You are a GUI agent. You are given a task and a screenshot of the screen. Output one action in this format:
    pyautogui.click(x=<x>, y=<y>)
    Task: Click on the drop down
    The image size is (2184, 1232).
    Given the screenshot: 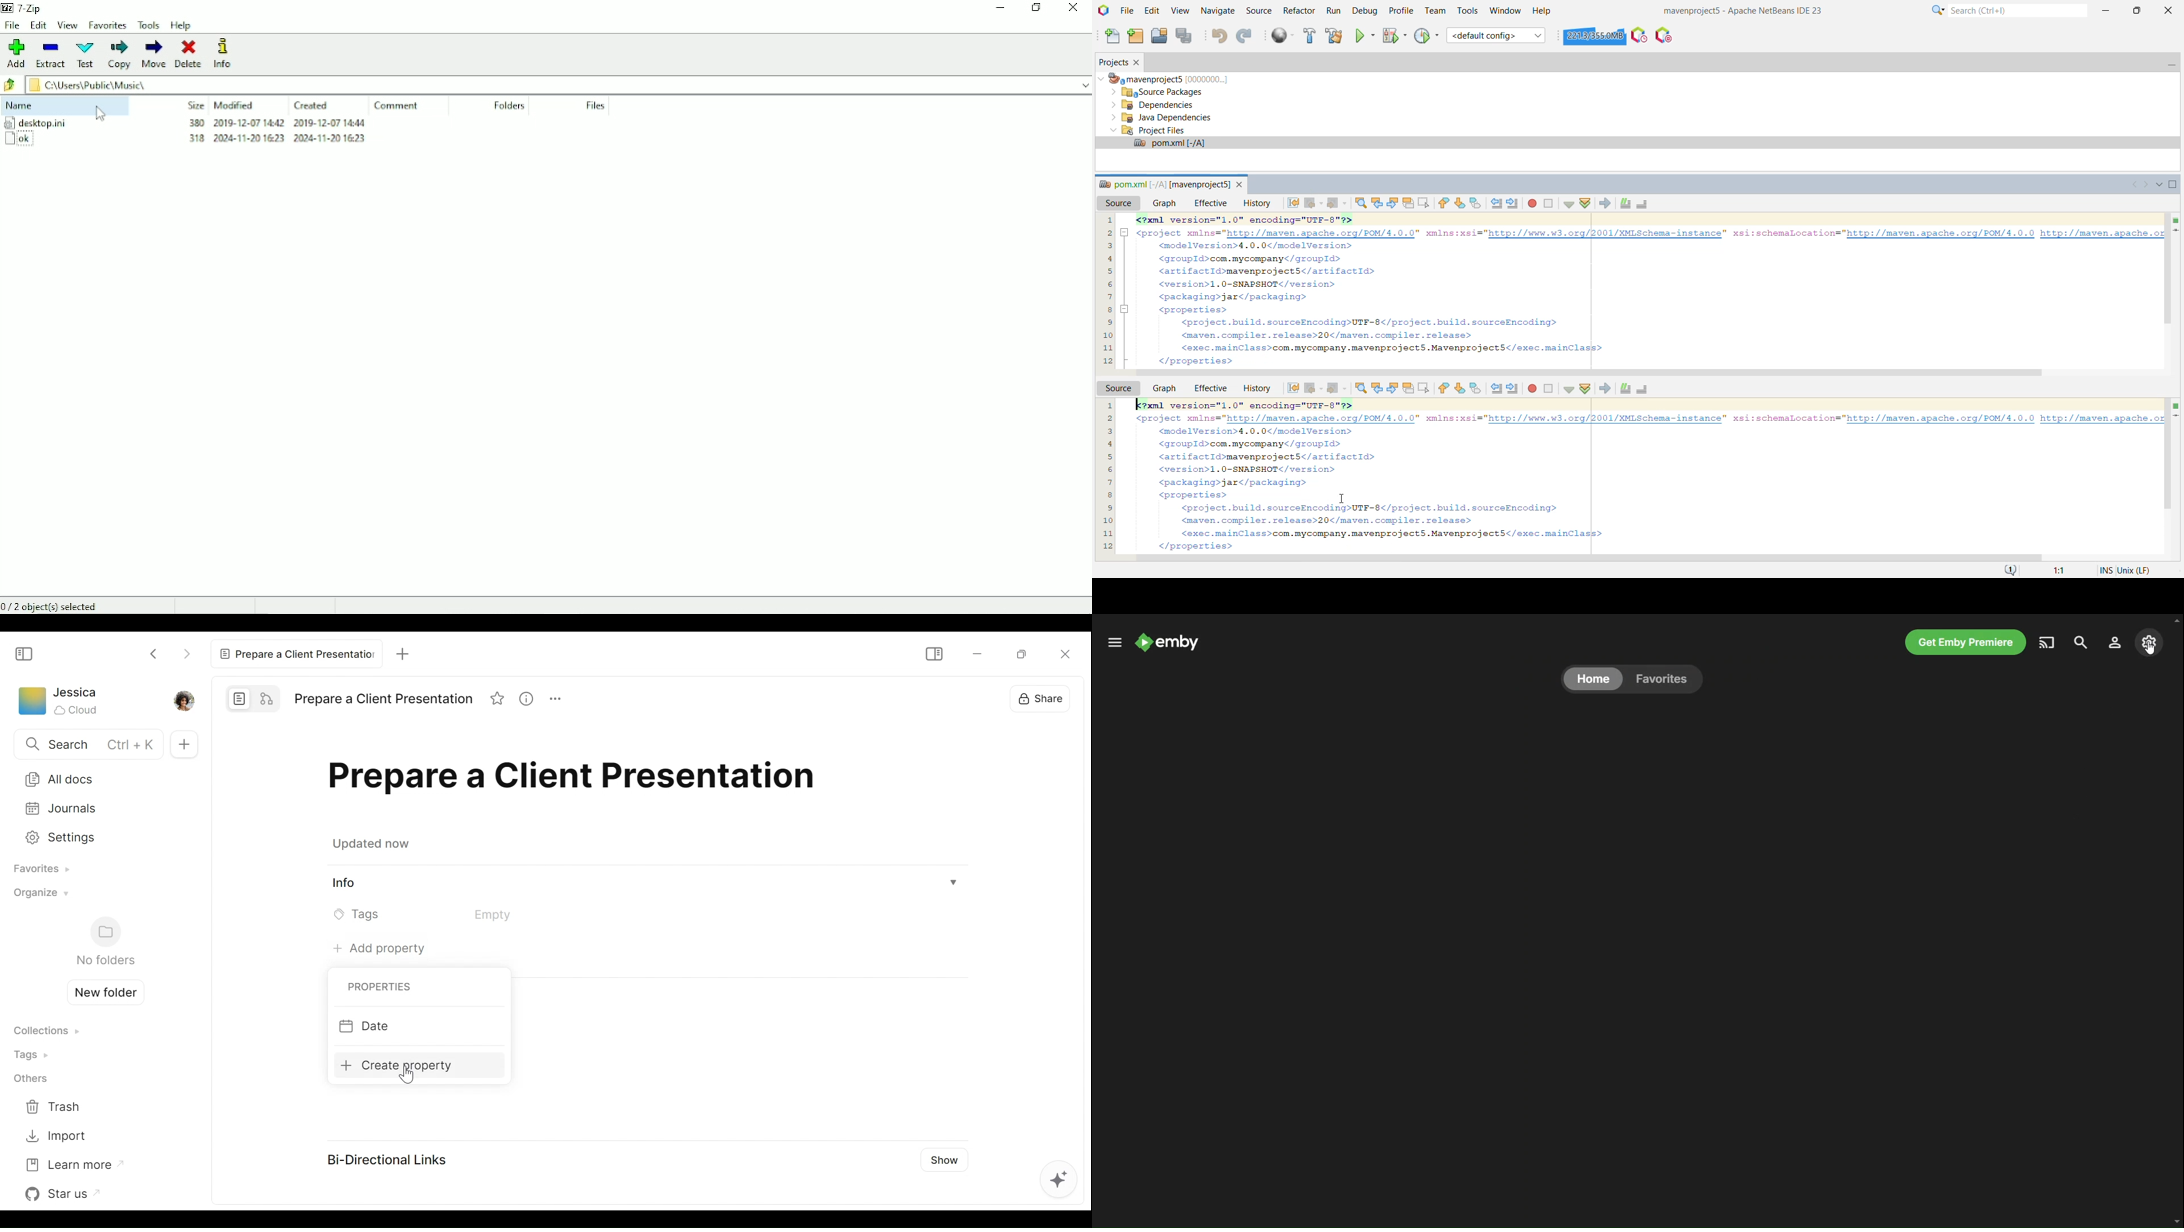 What is the action you would take?
    pyautogui.click(x=1079, y=84)
    